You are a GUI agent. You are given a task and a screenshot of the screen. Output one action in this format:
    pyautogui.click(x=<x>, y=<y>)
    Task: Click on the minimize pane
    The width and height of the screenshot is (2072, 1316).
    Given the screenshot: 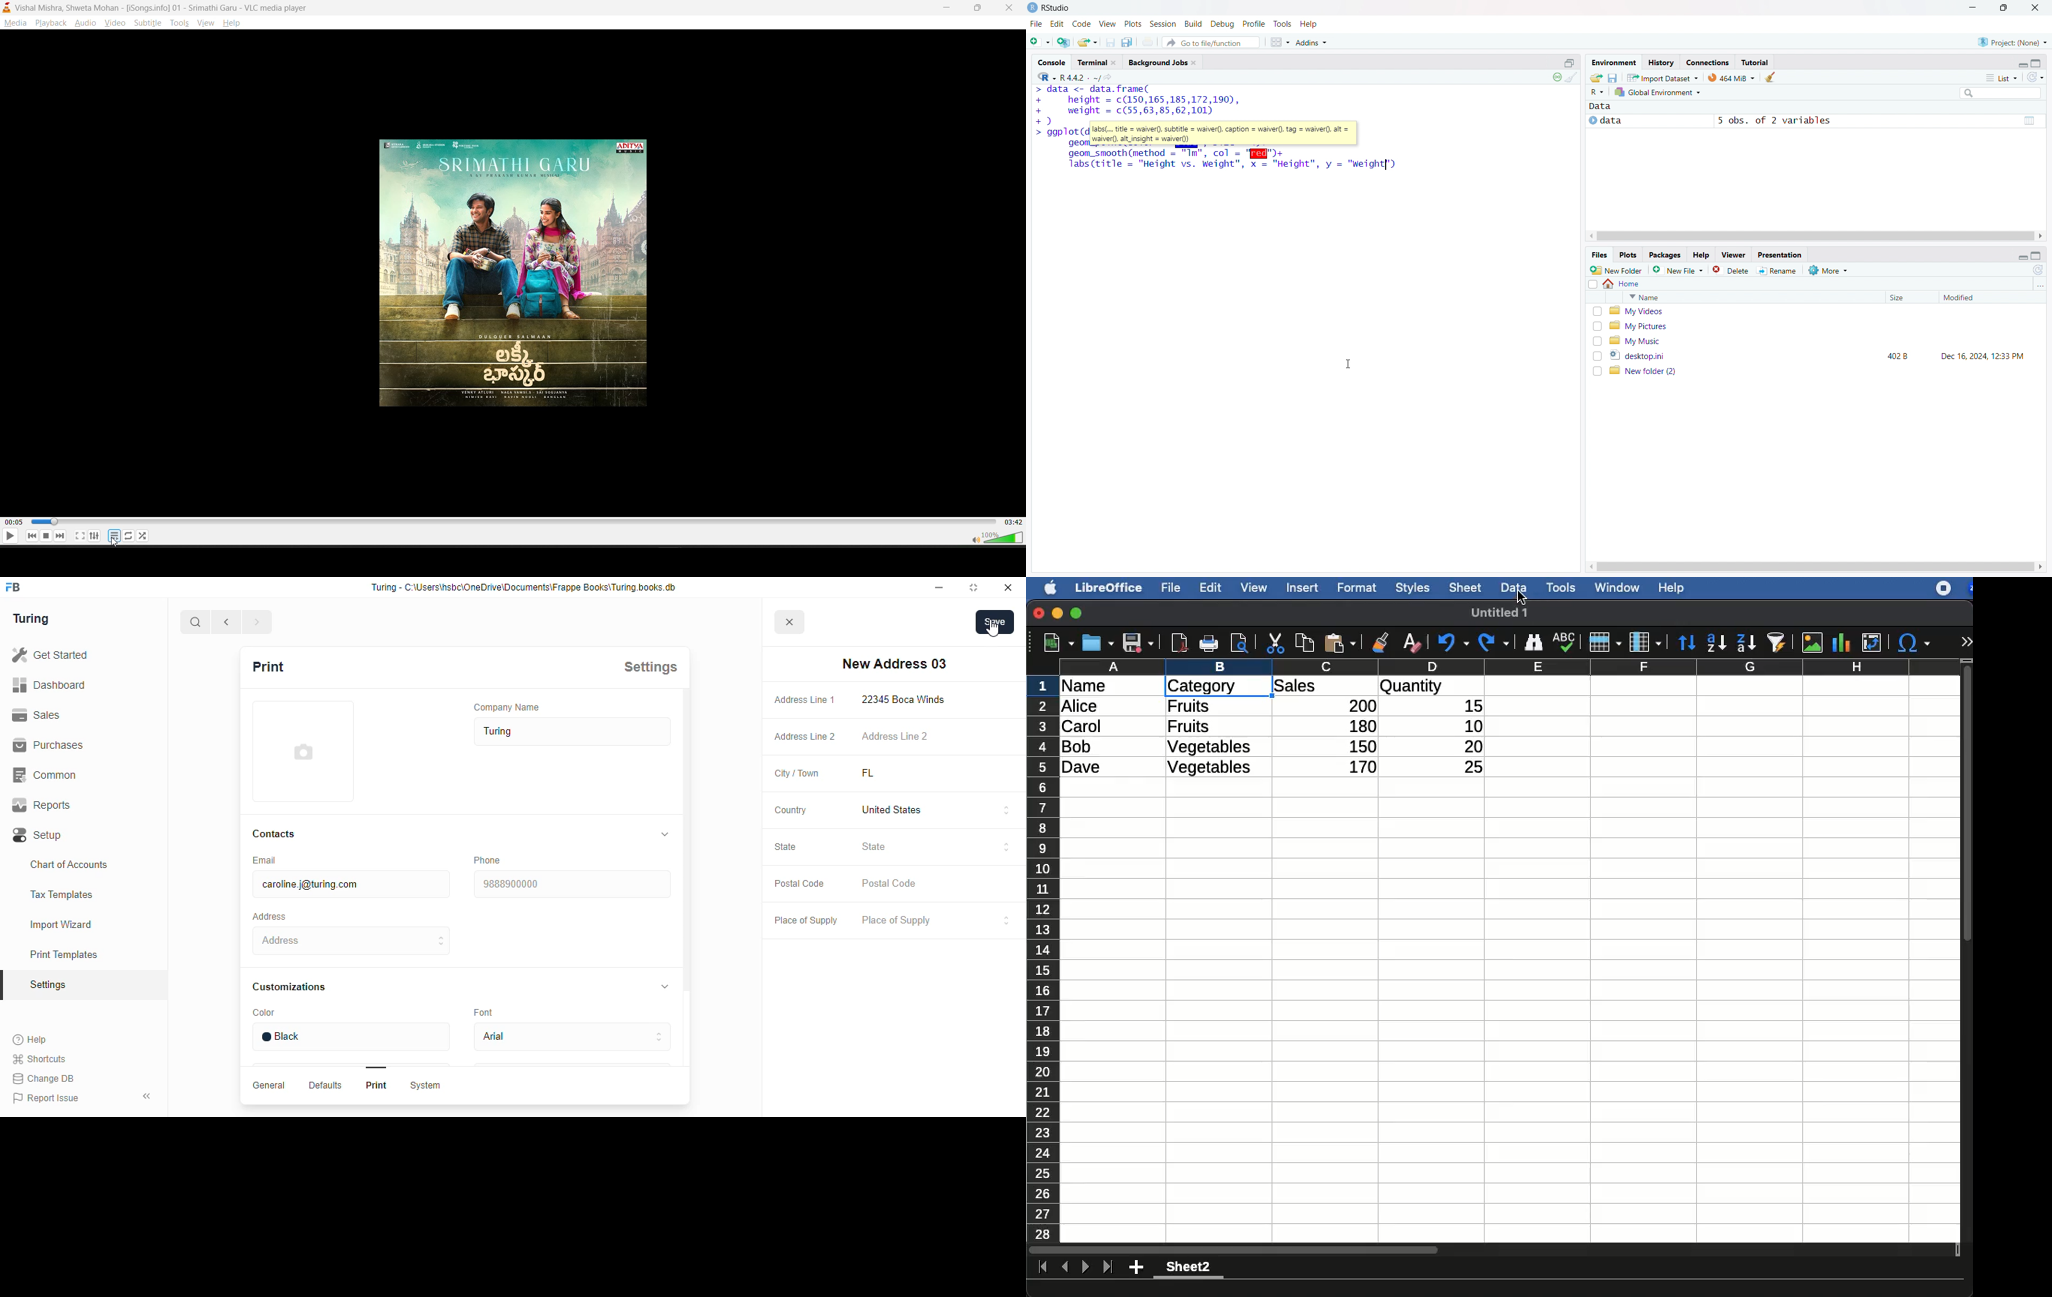 What is the action you would take?
    pyautogui.click(x=2023, y=255)
    